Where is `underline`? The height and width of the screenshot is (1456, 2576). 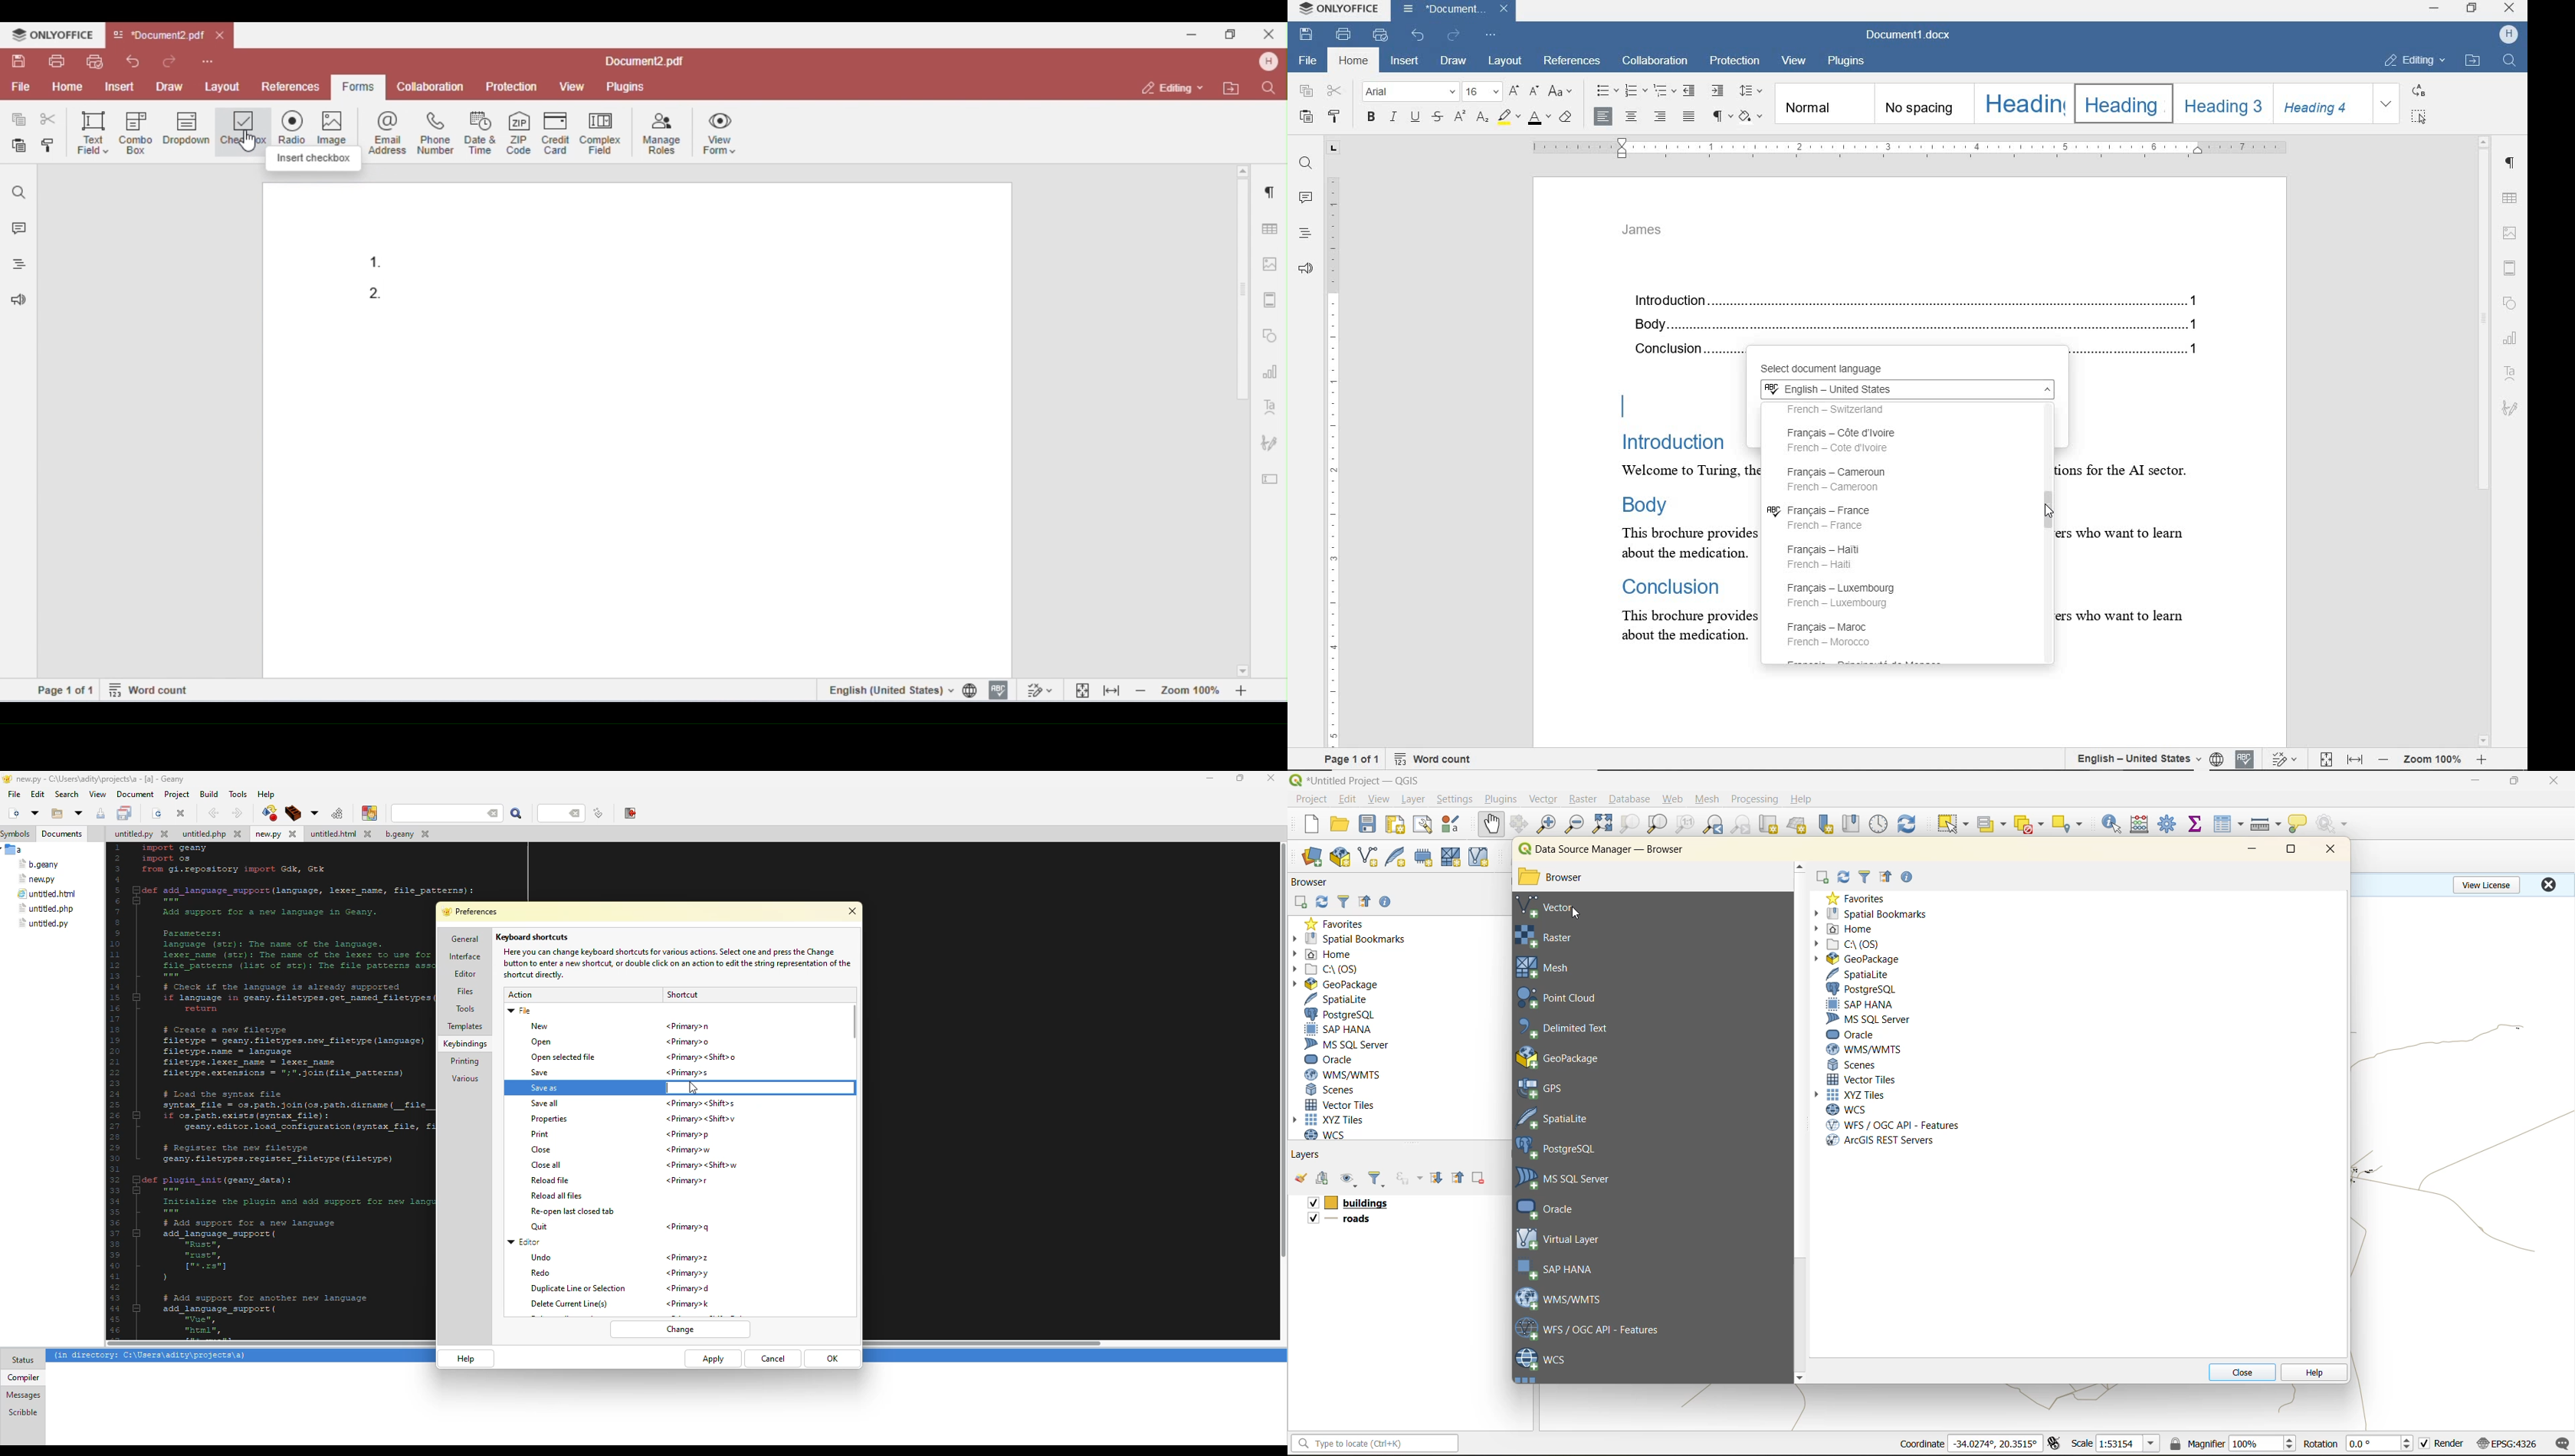
underline is located at coordinates (1417, 118).